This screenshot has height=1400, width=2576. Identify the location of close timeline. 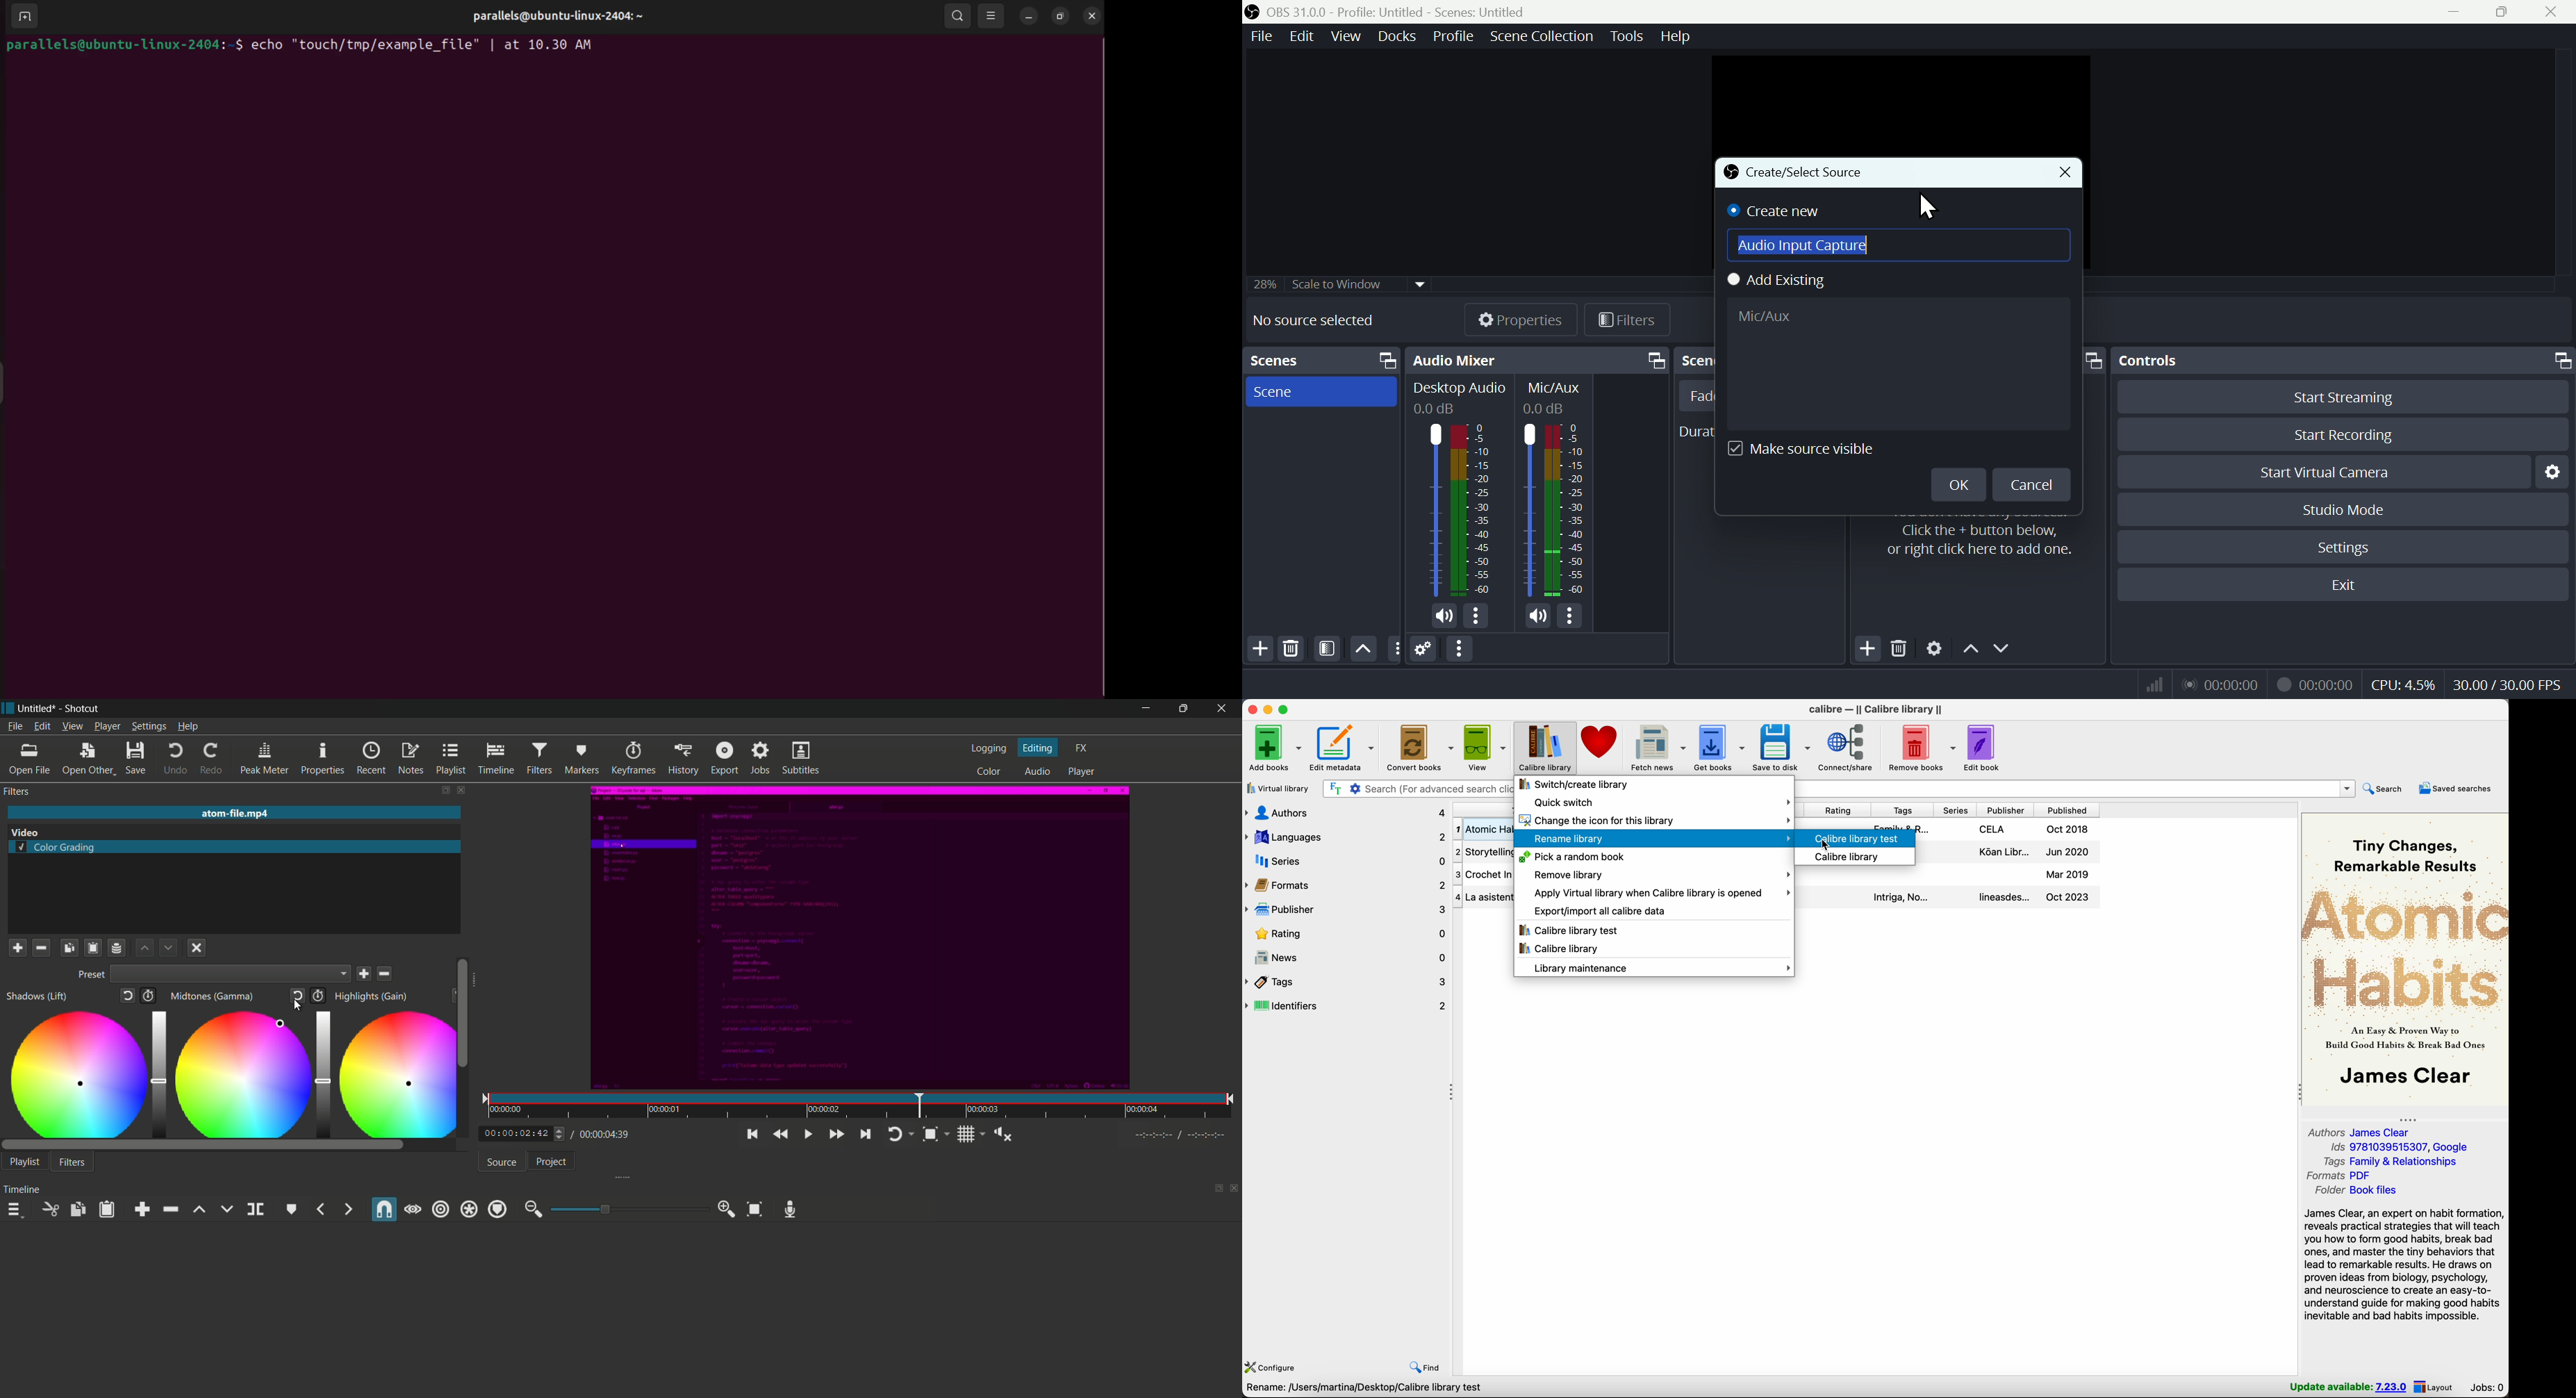
(1235, 1189).